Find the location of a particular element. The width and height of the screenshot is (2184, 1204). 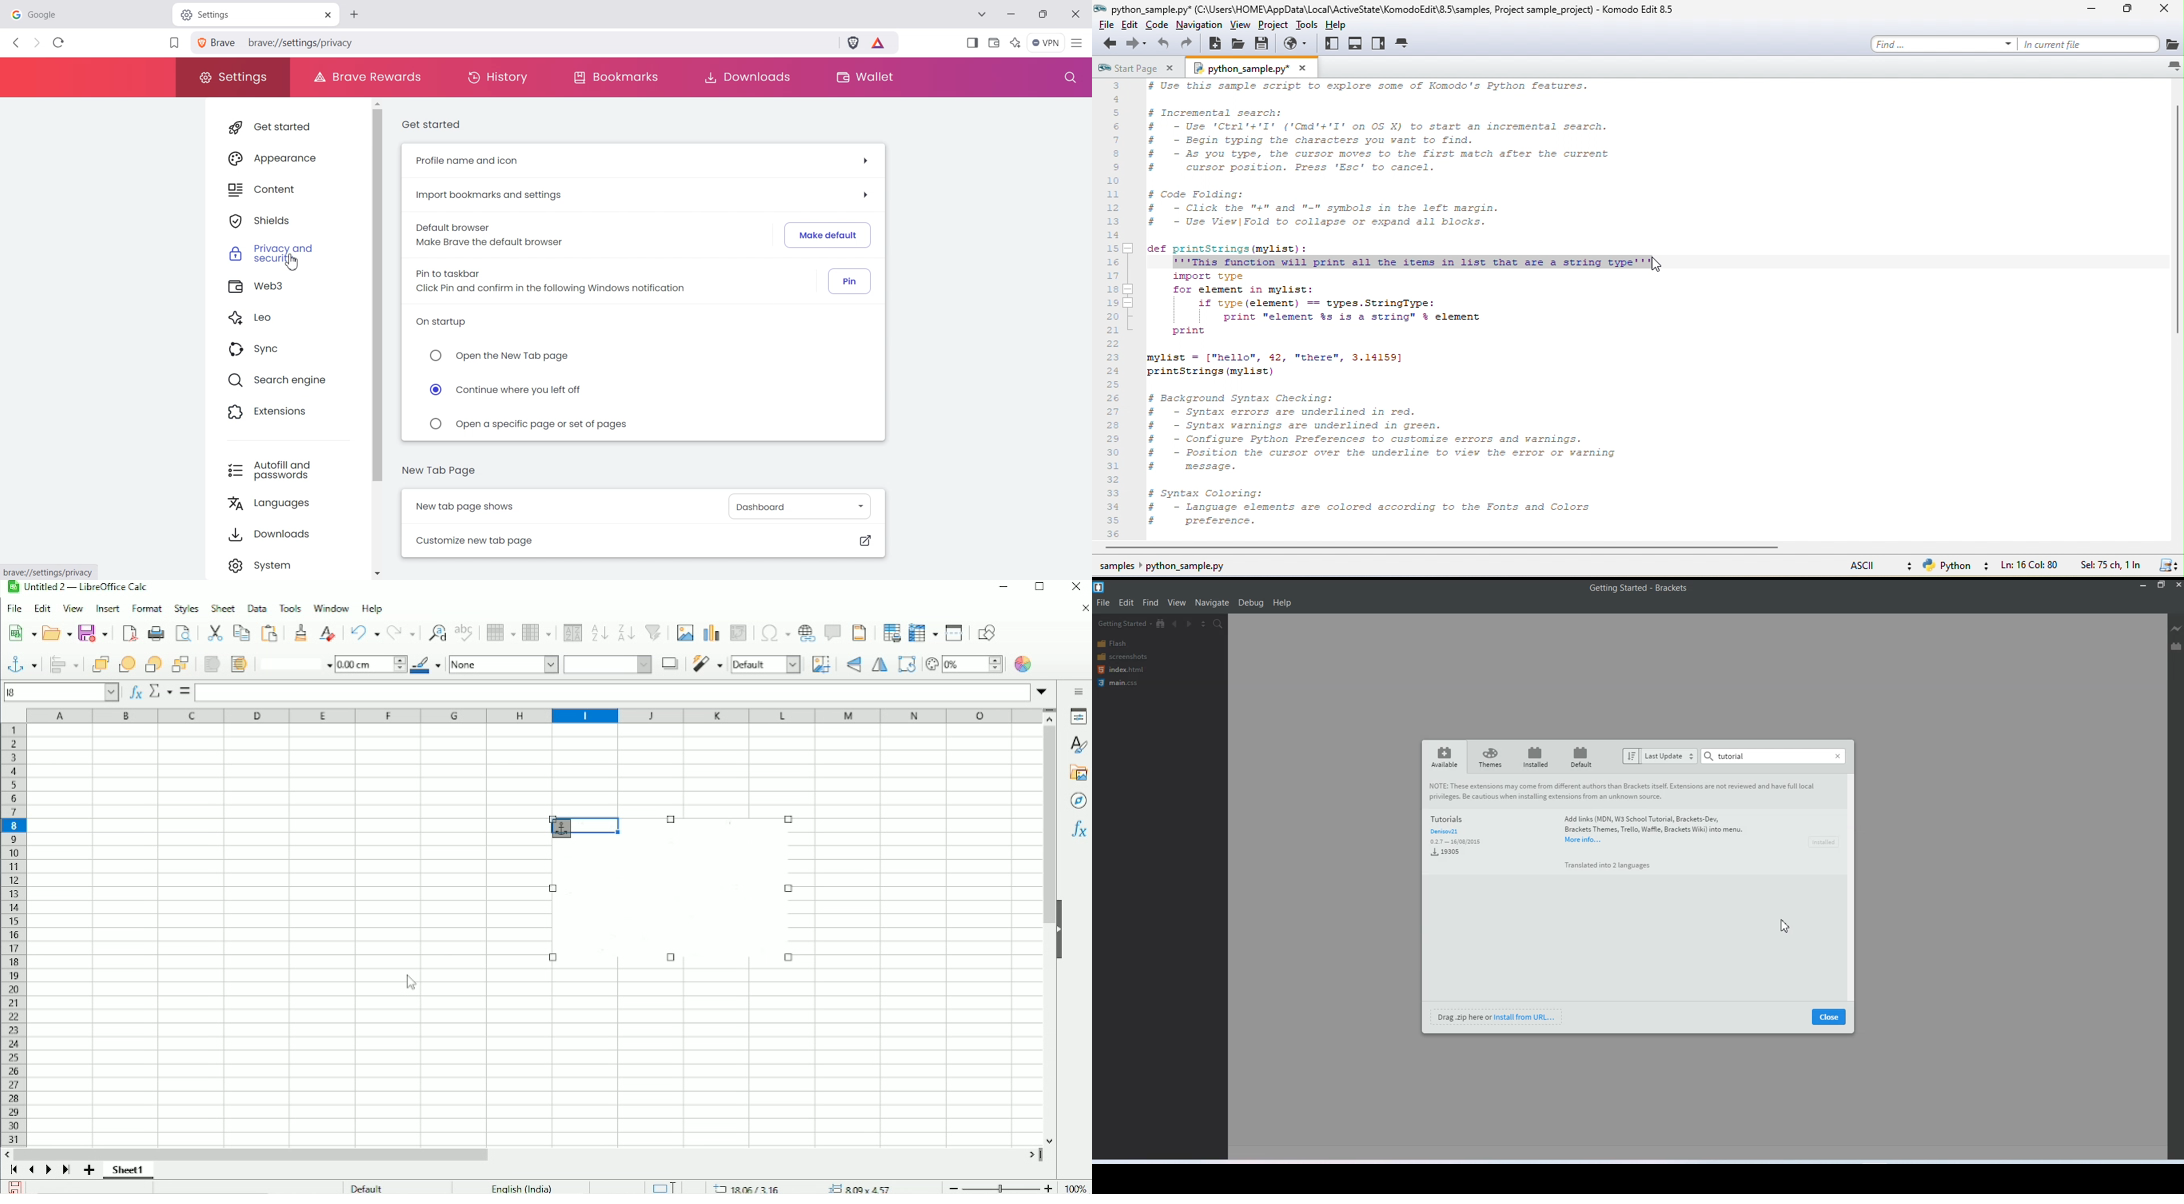

Forward is located at coordinates (36, 43).